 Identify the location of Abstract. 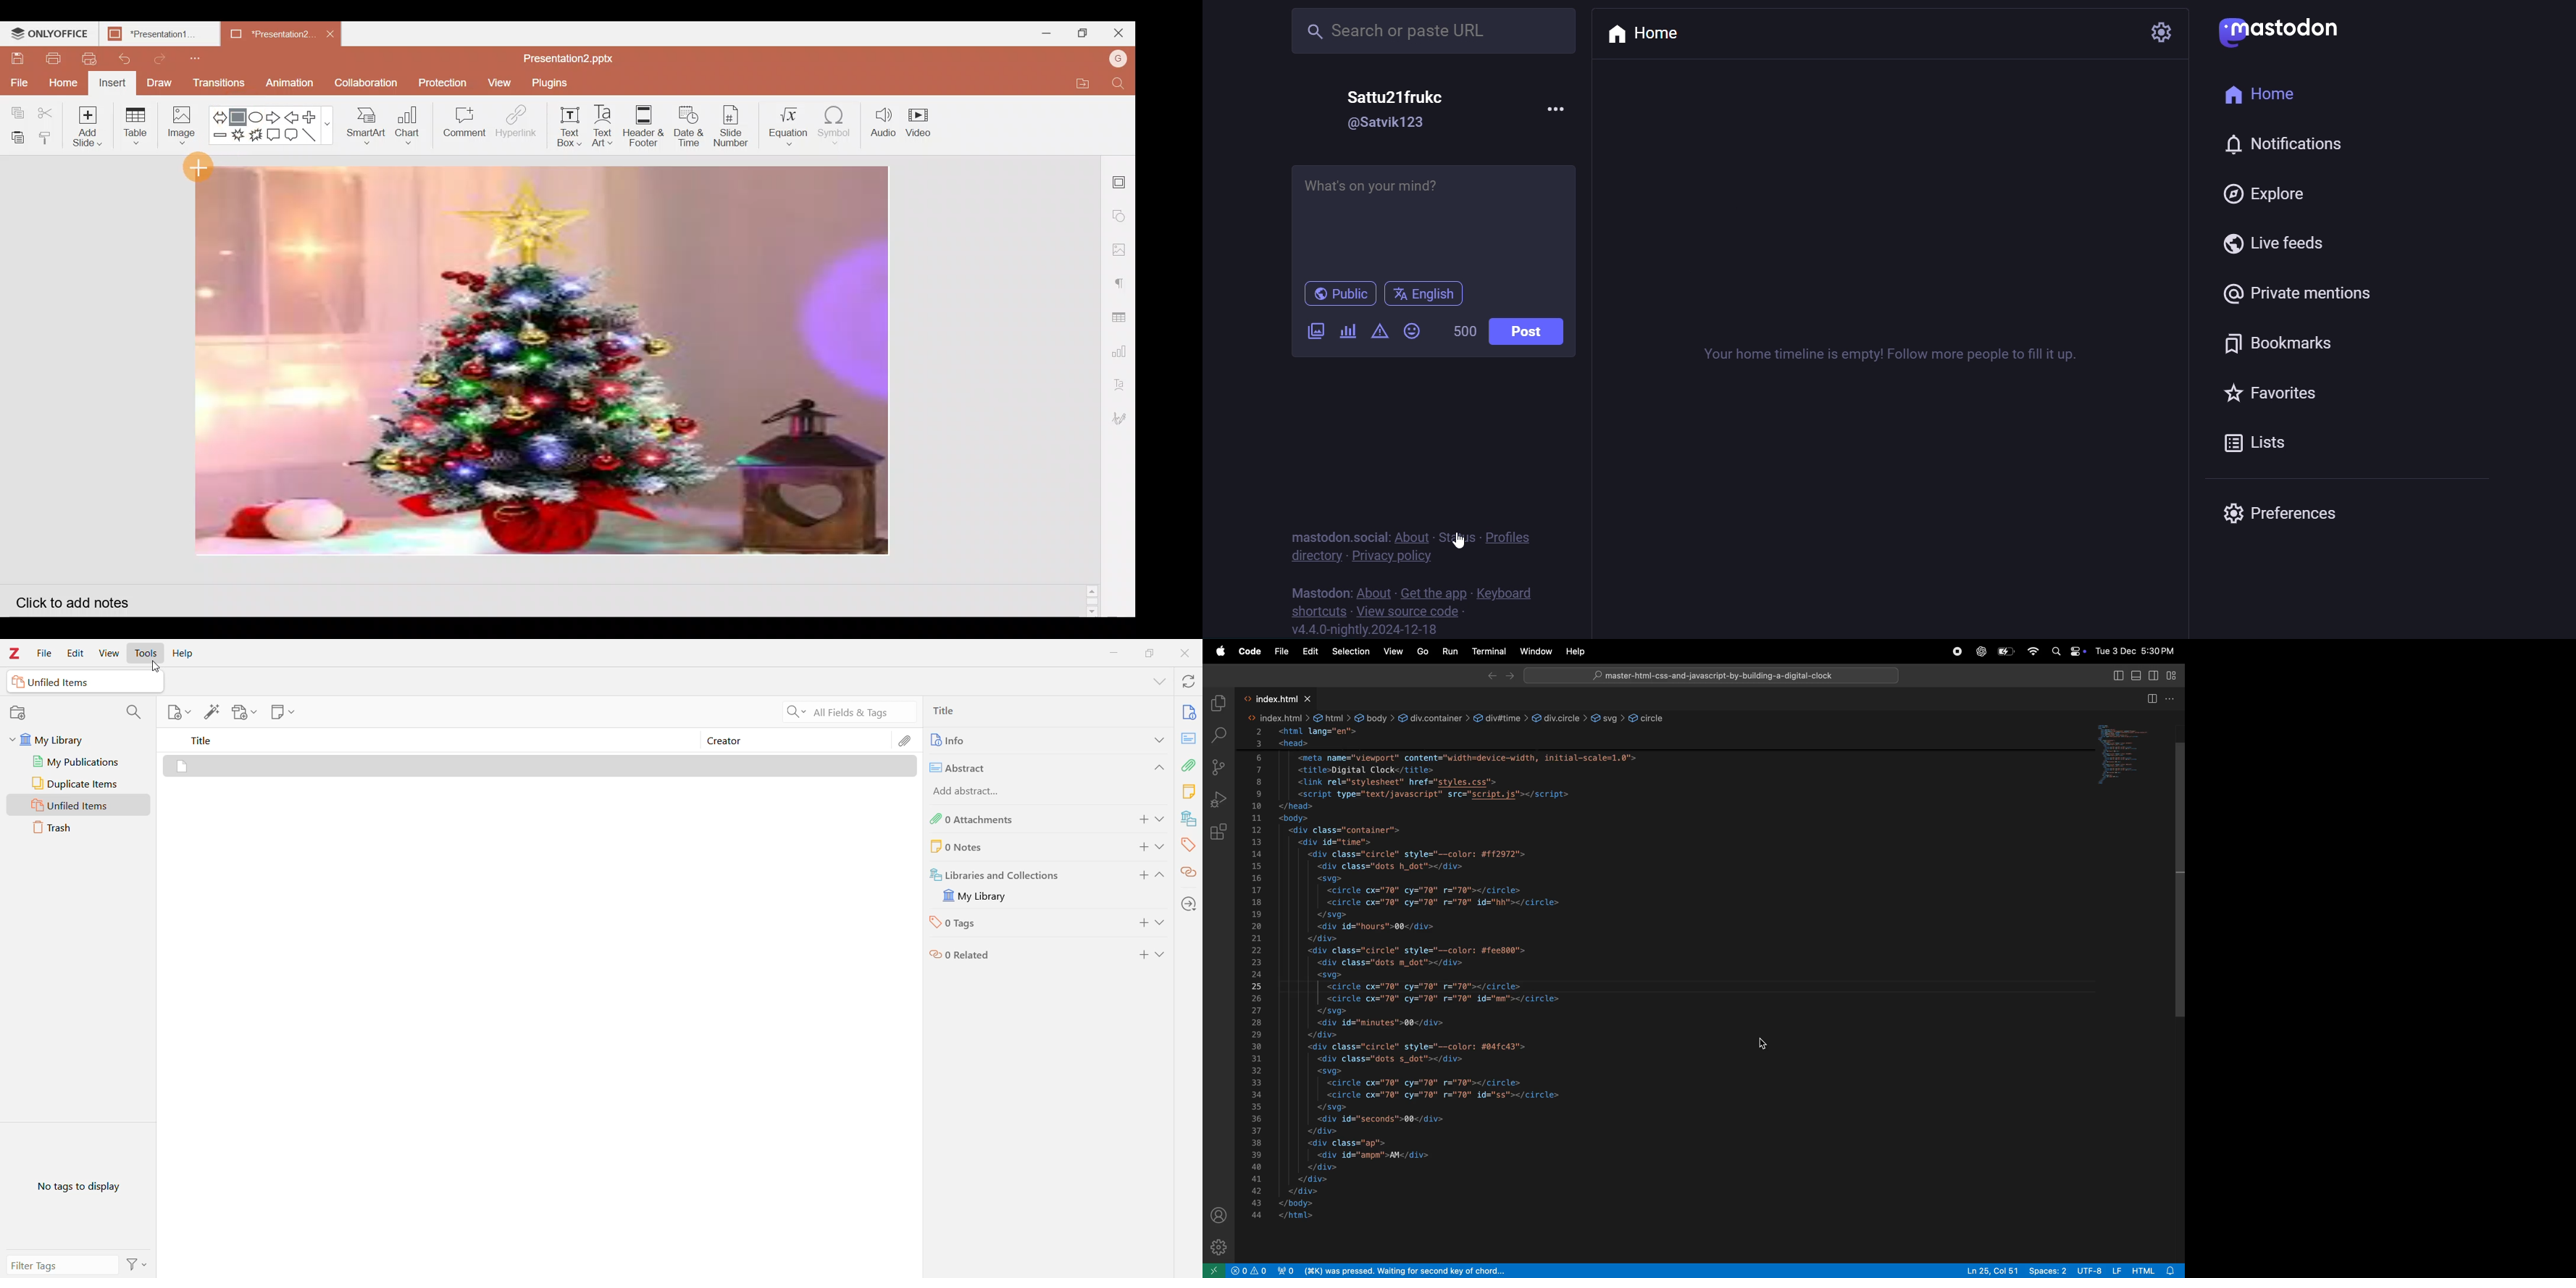
(1031, 769).